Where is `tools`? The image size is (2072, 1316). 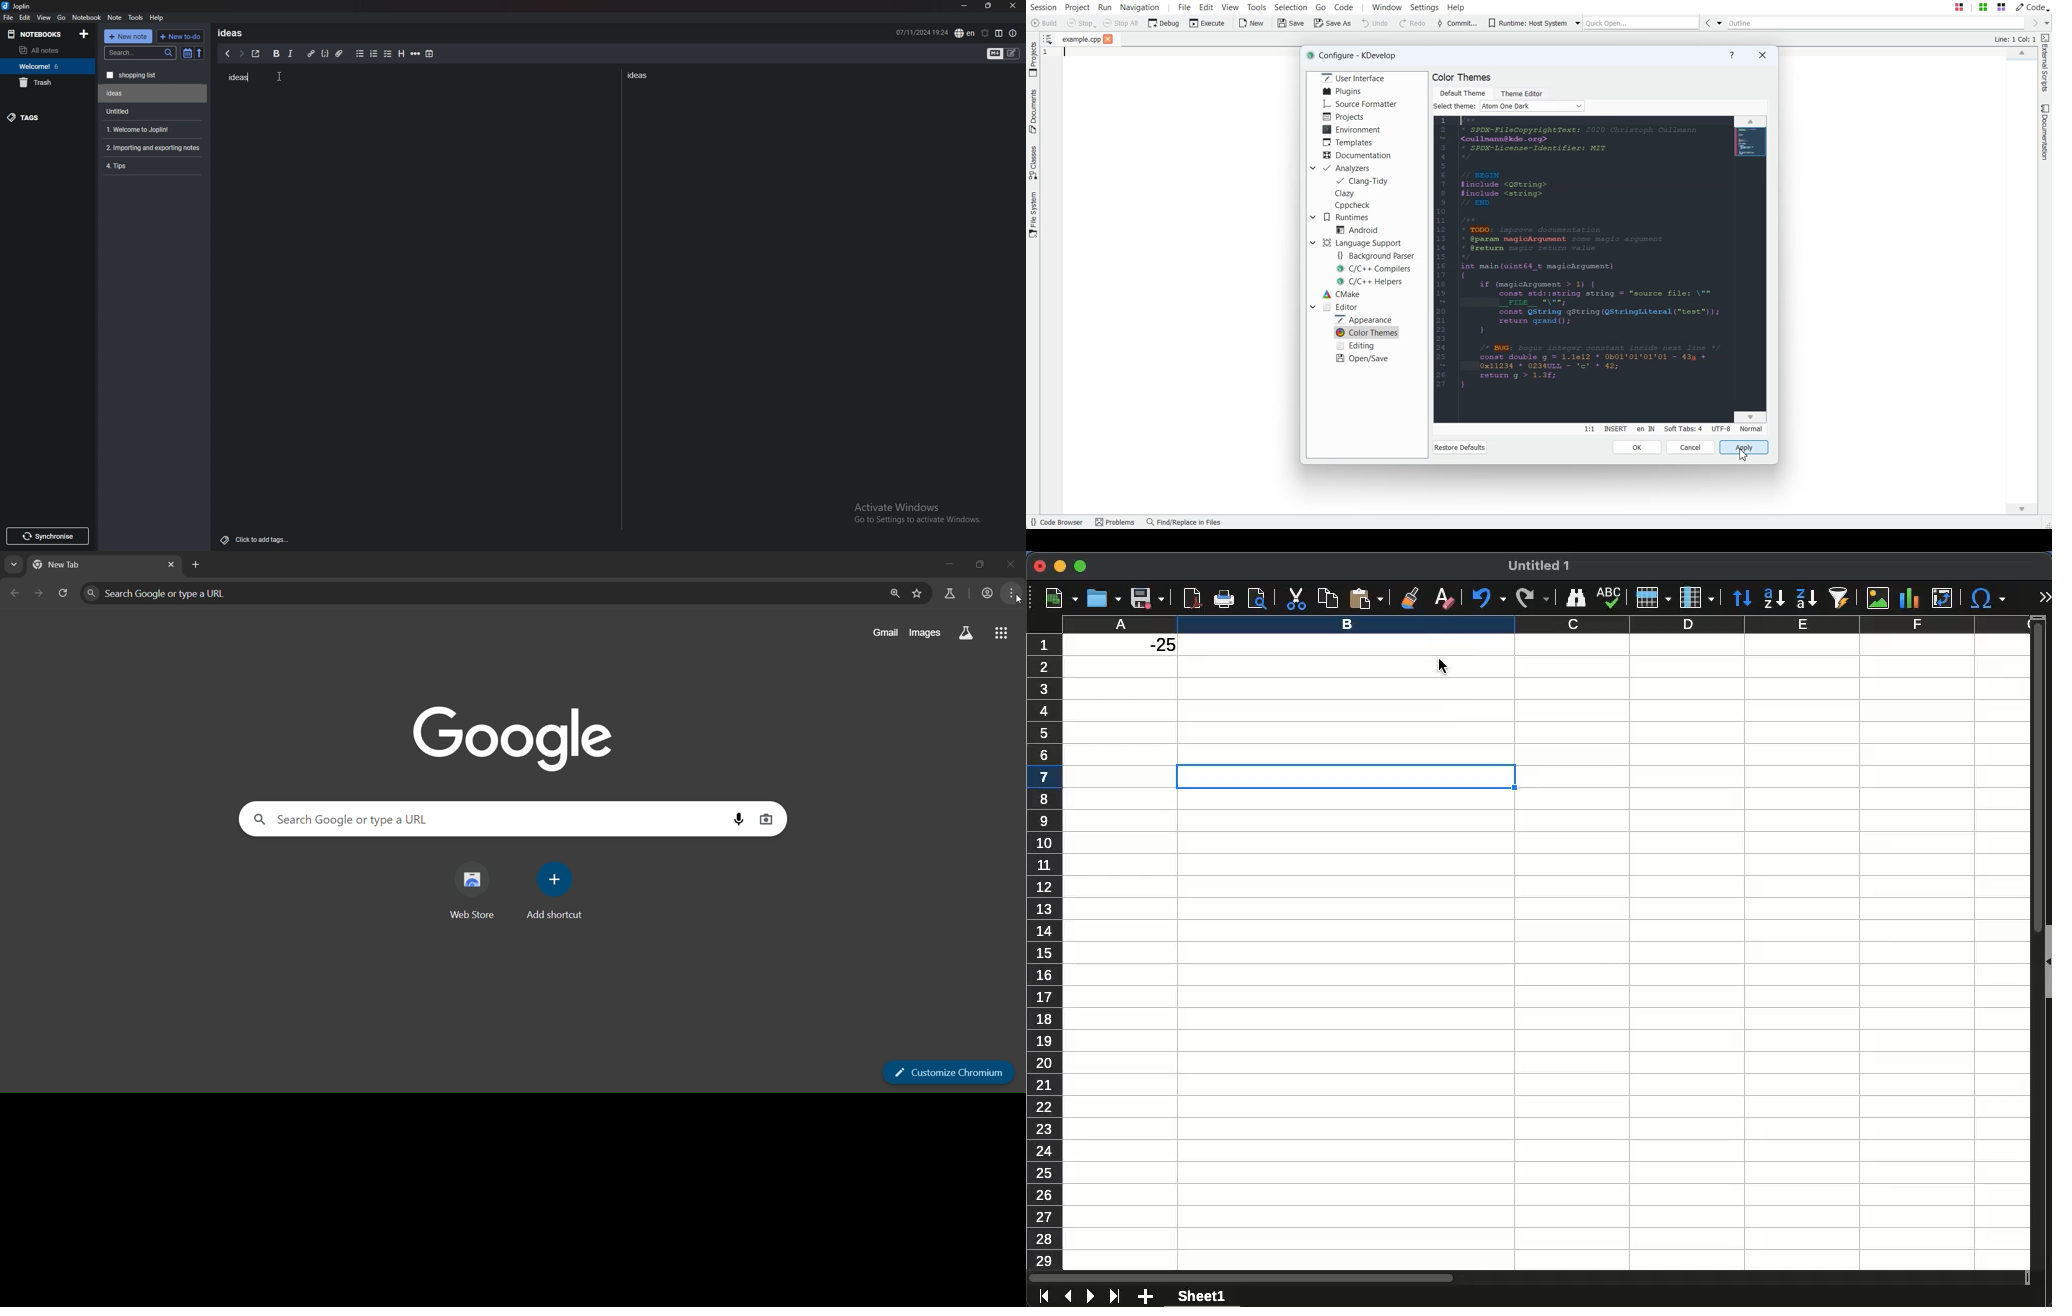
tools is located at coordinates (136, 18).